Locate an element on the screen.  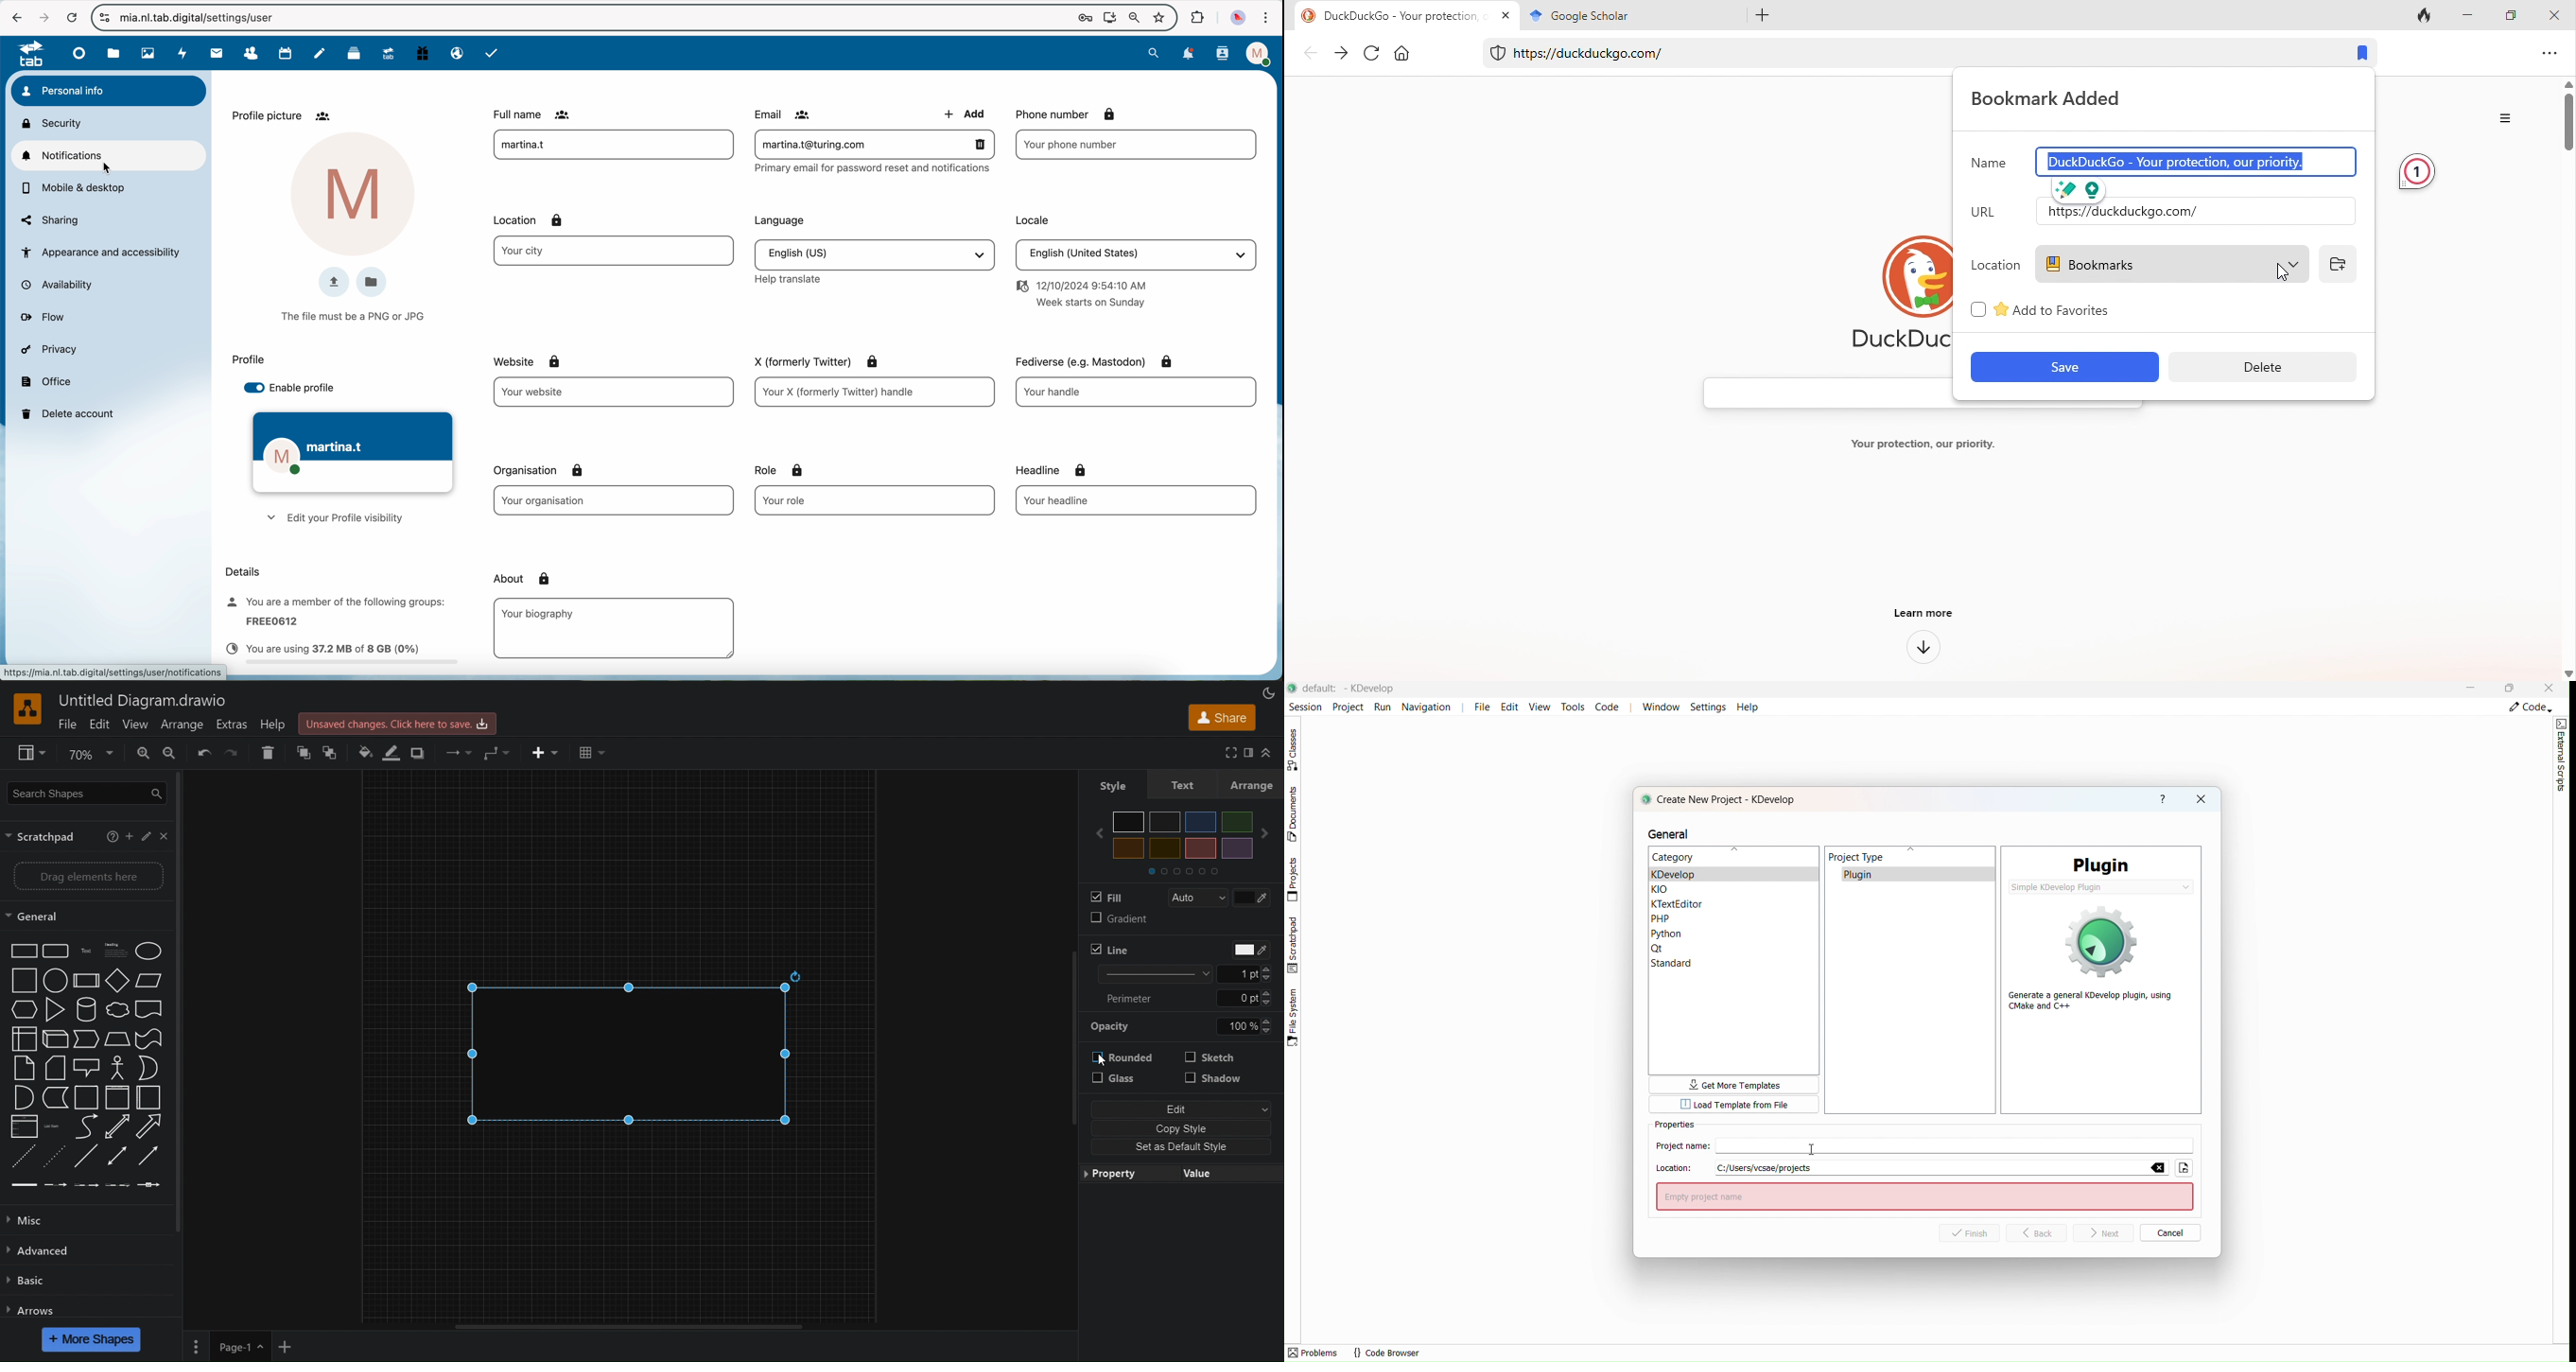
dashboard is located at coordinates (80, 57).